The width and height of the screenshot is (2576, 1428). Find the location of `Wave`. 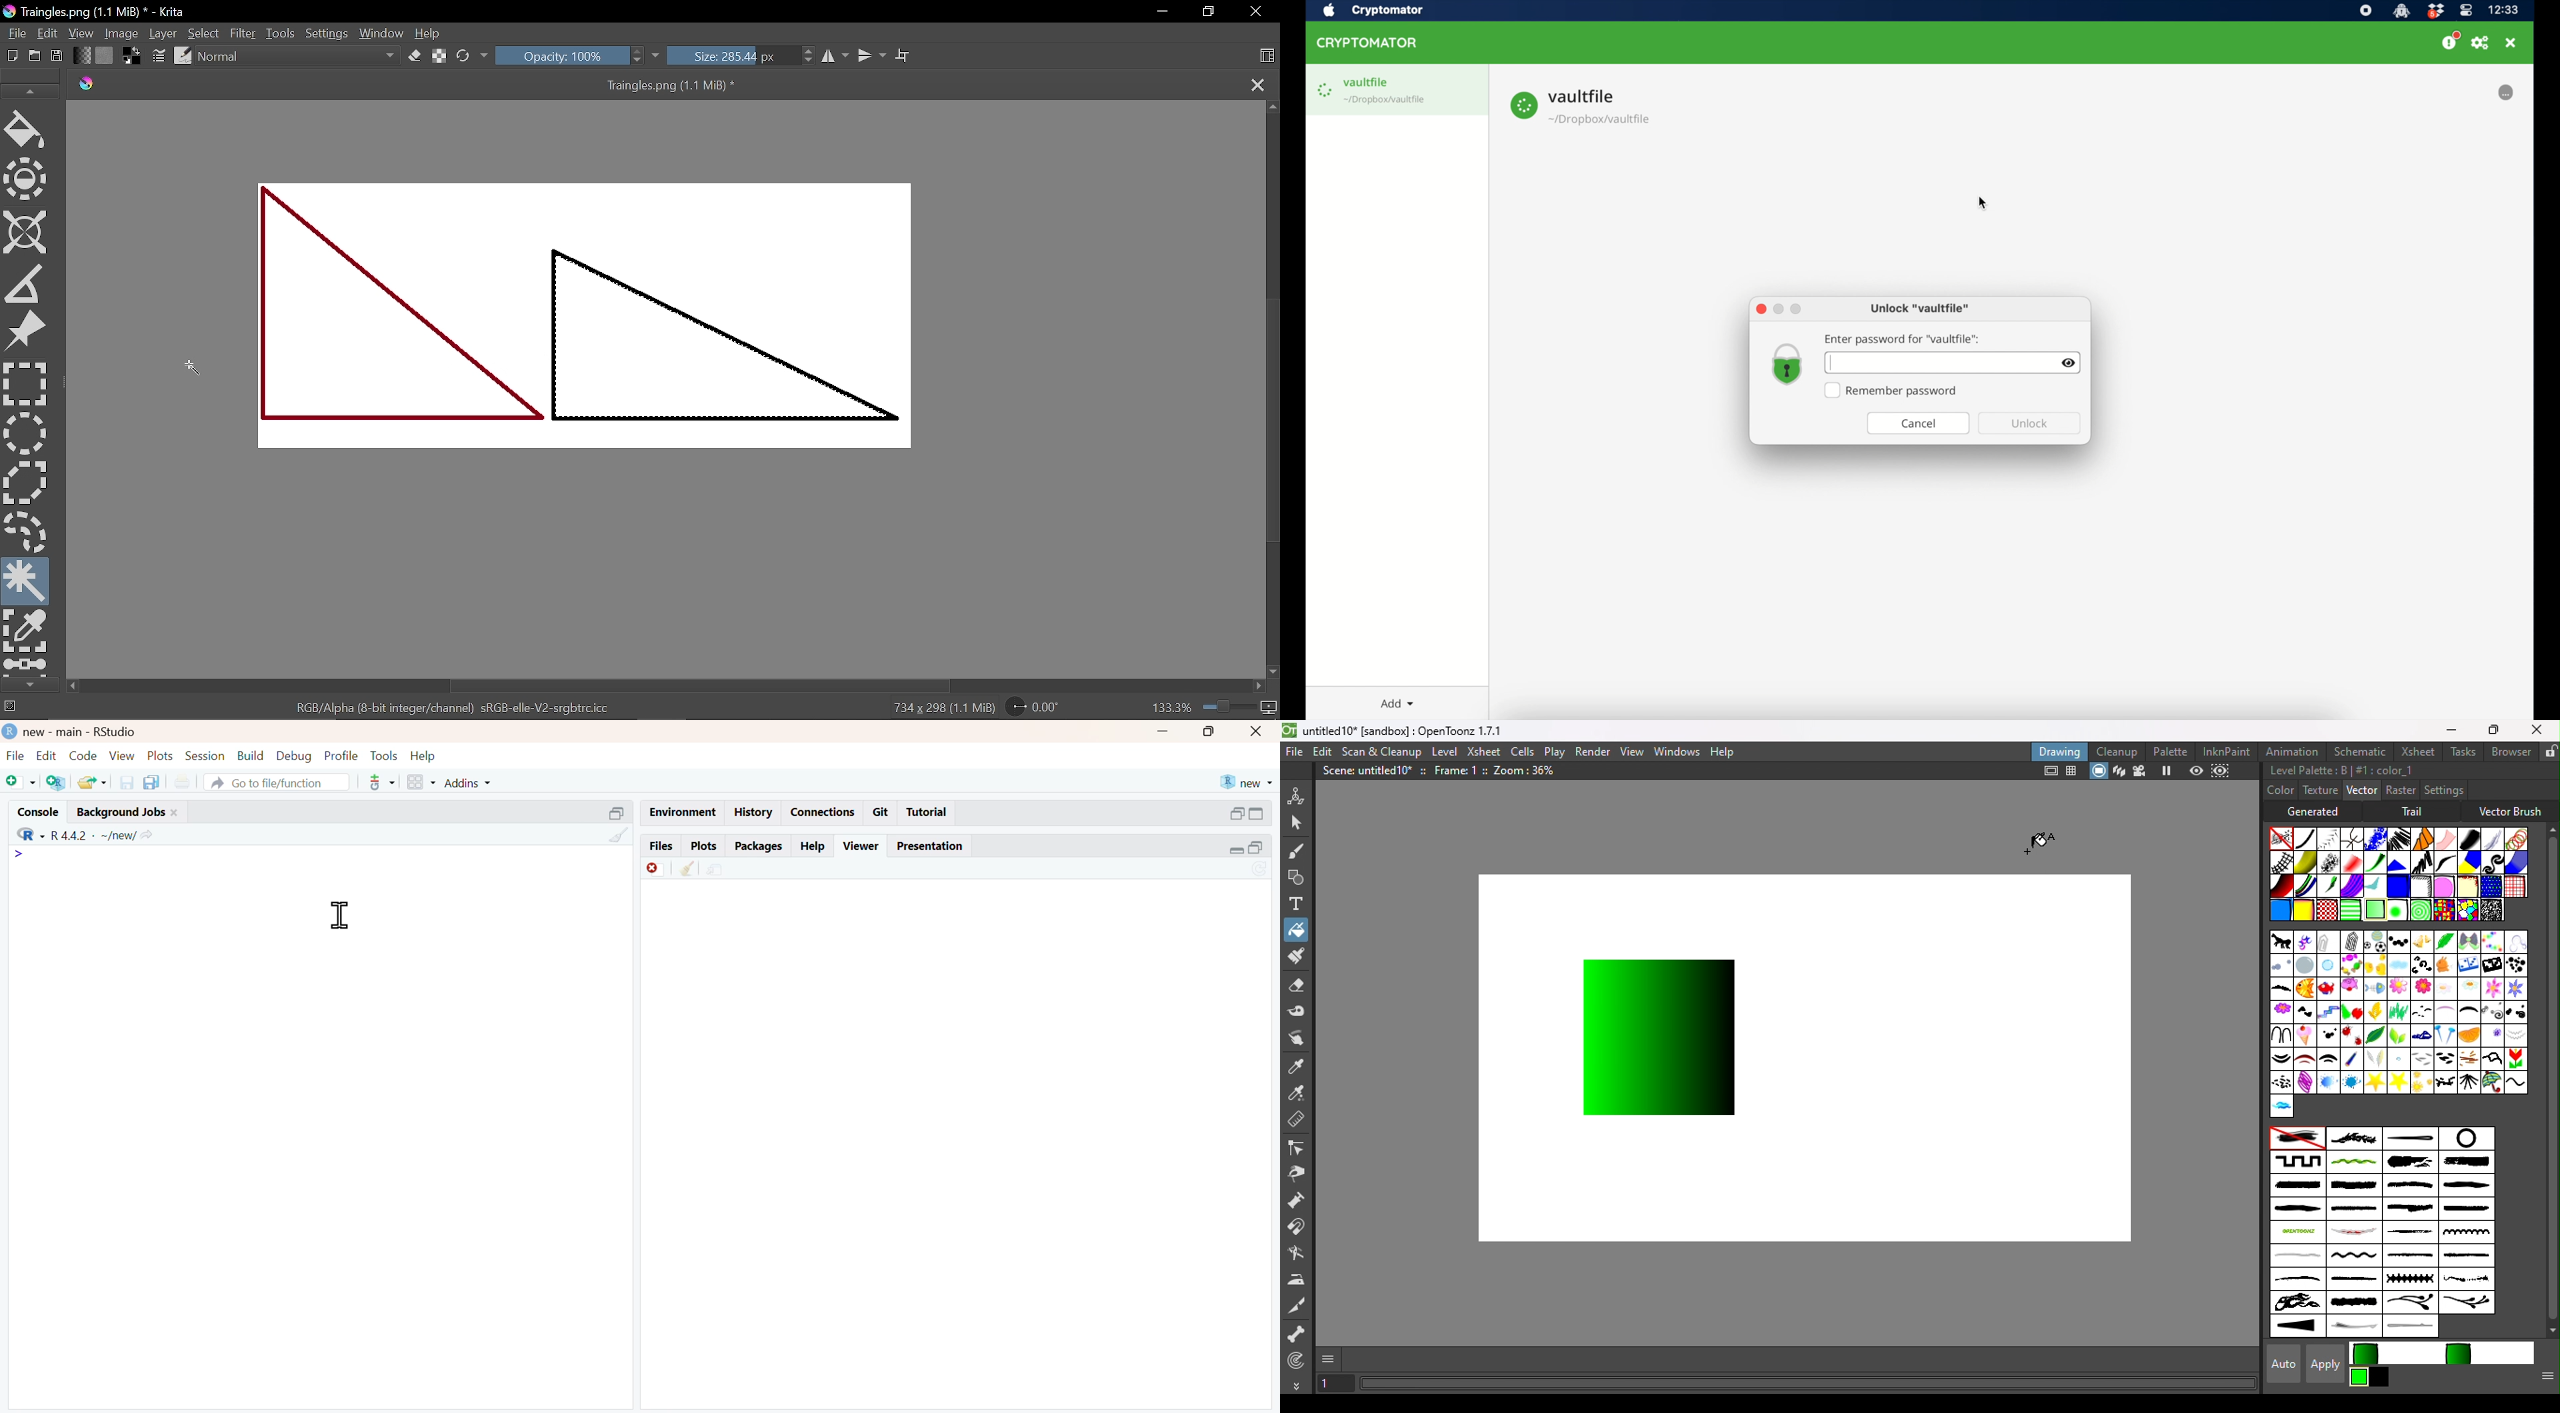

Wave is located at coordinates (2445, 862).